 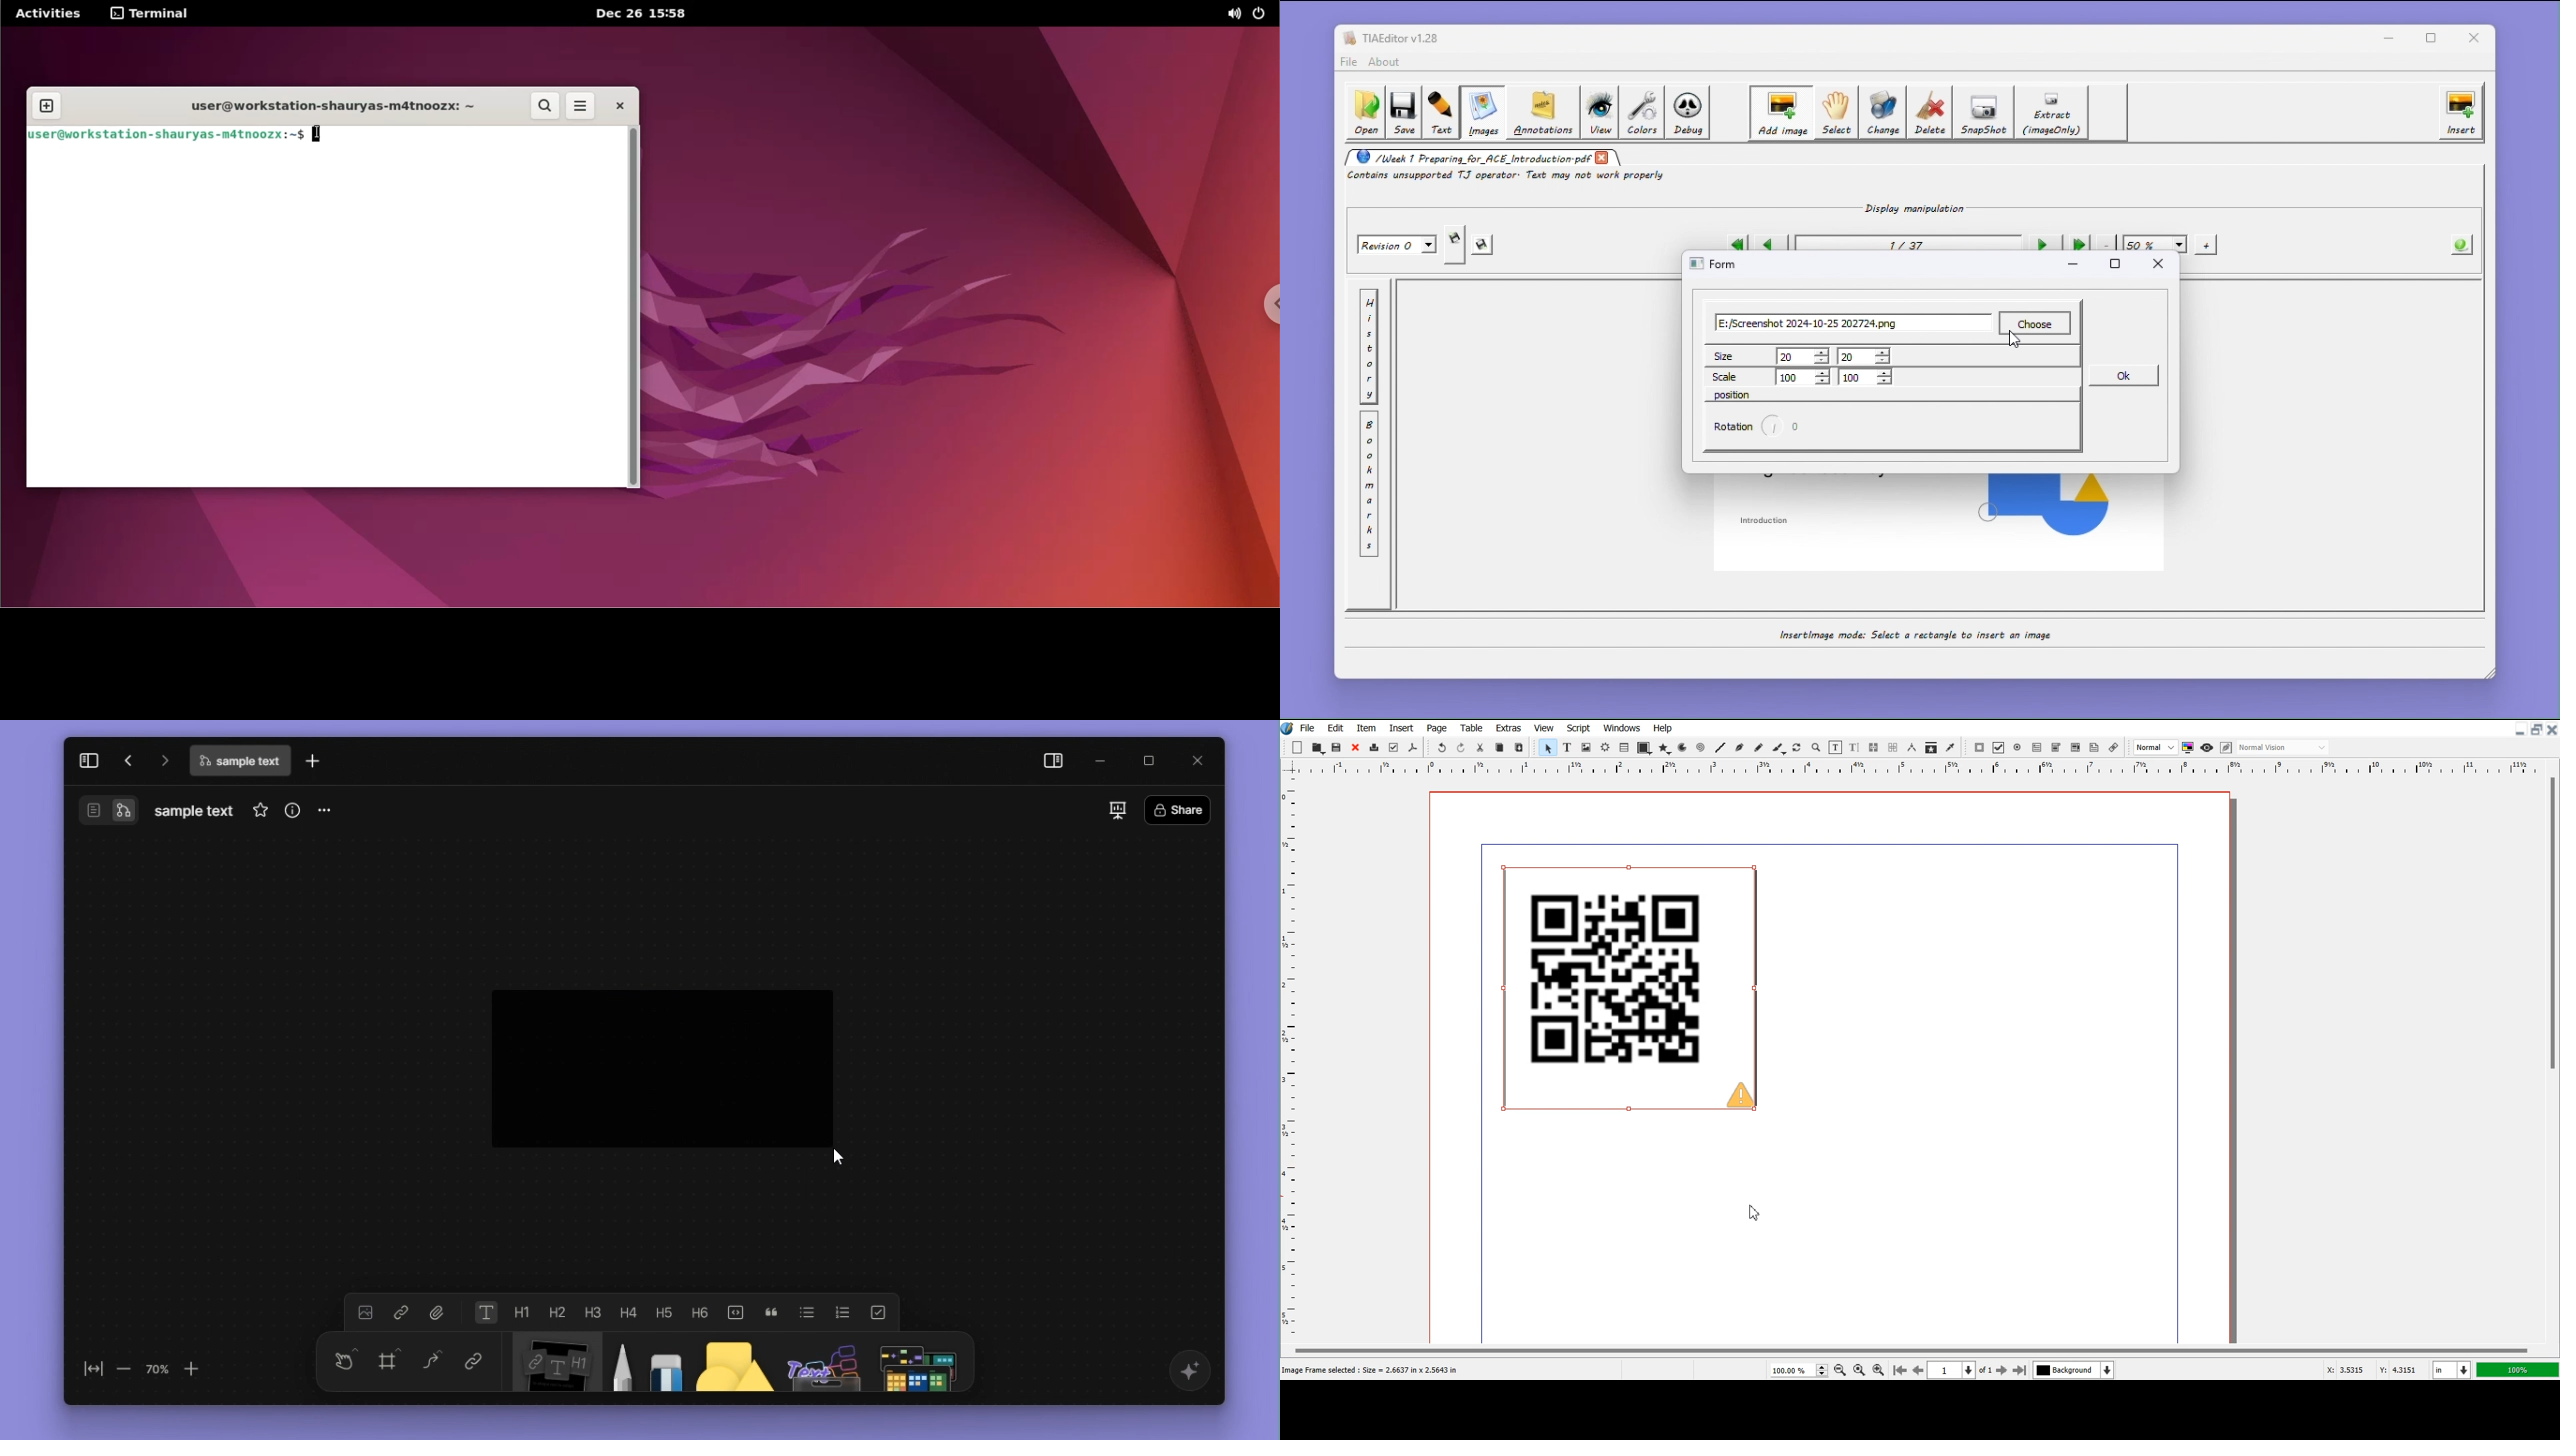 I want to click on new tab, so click(x=317, y=761).